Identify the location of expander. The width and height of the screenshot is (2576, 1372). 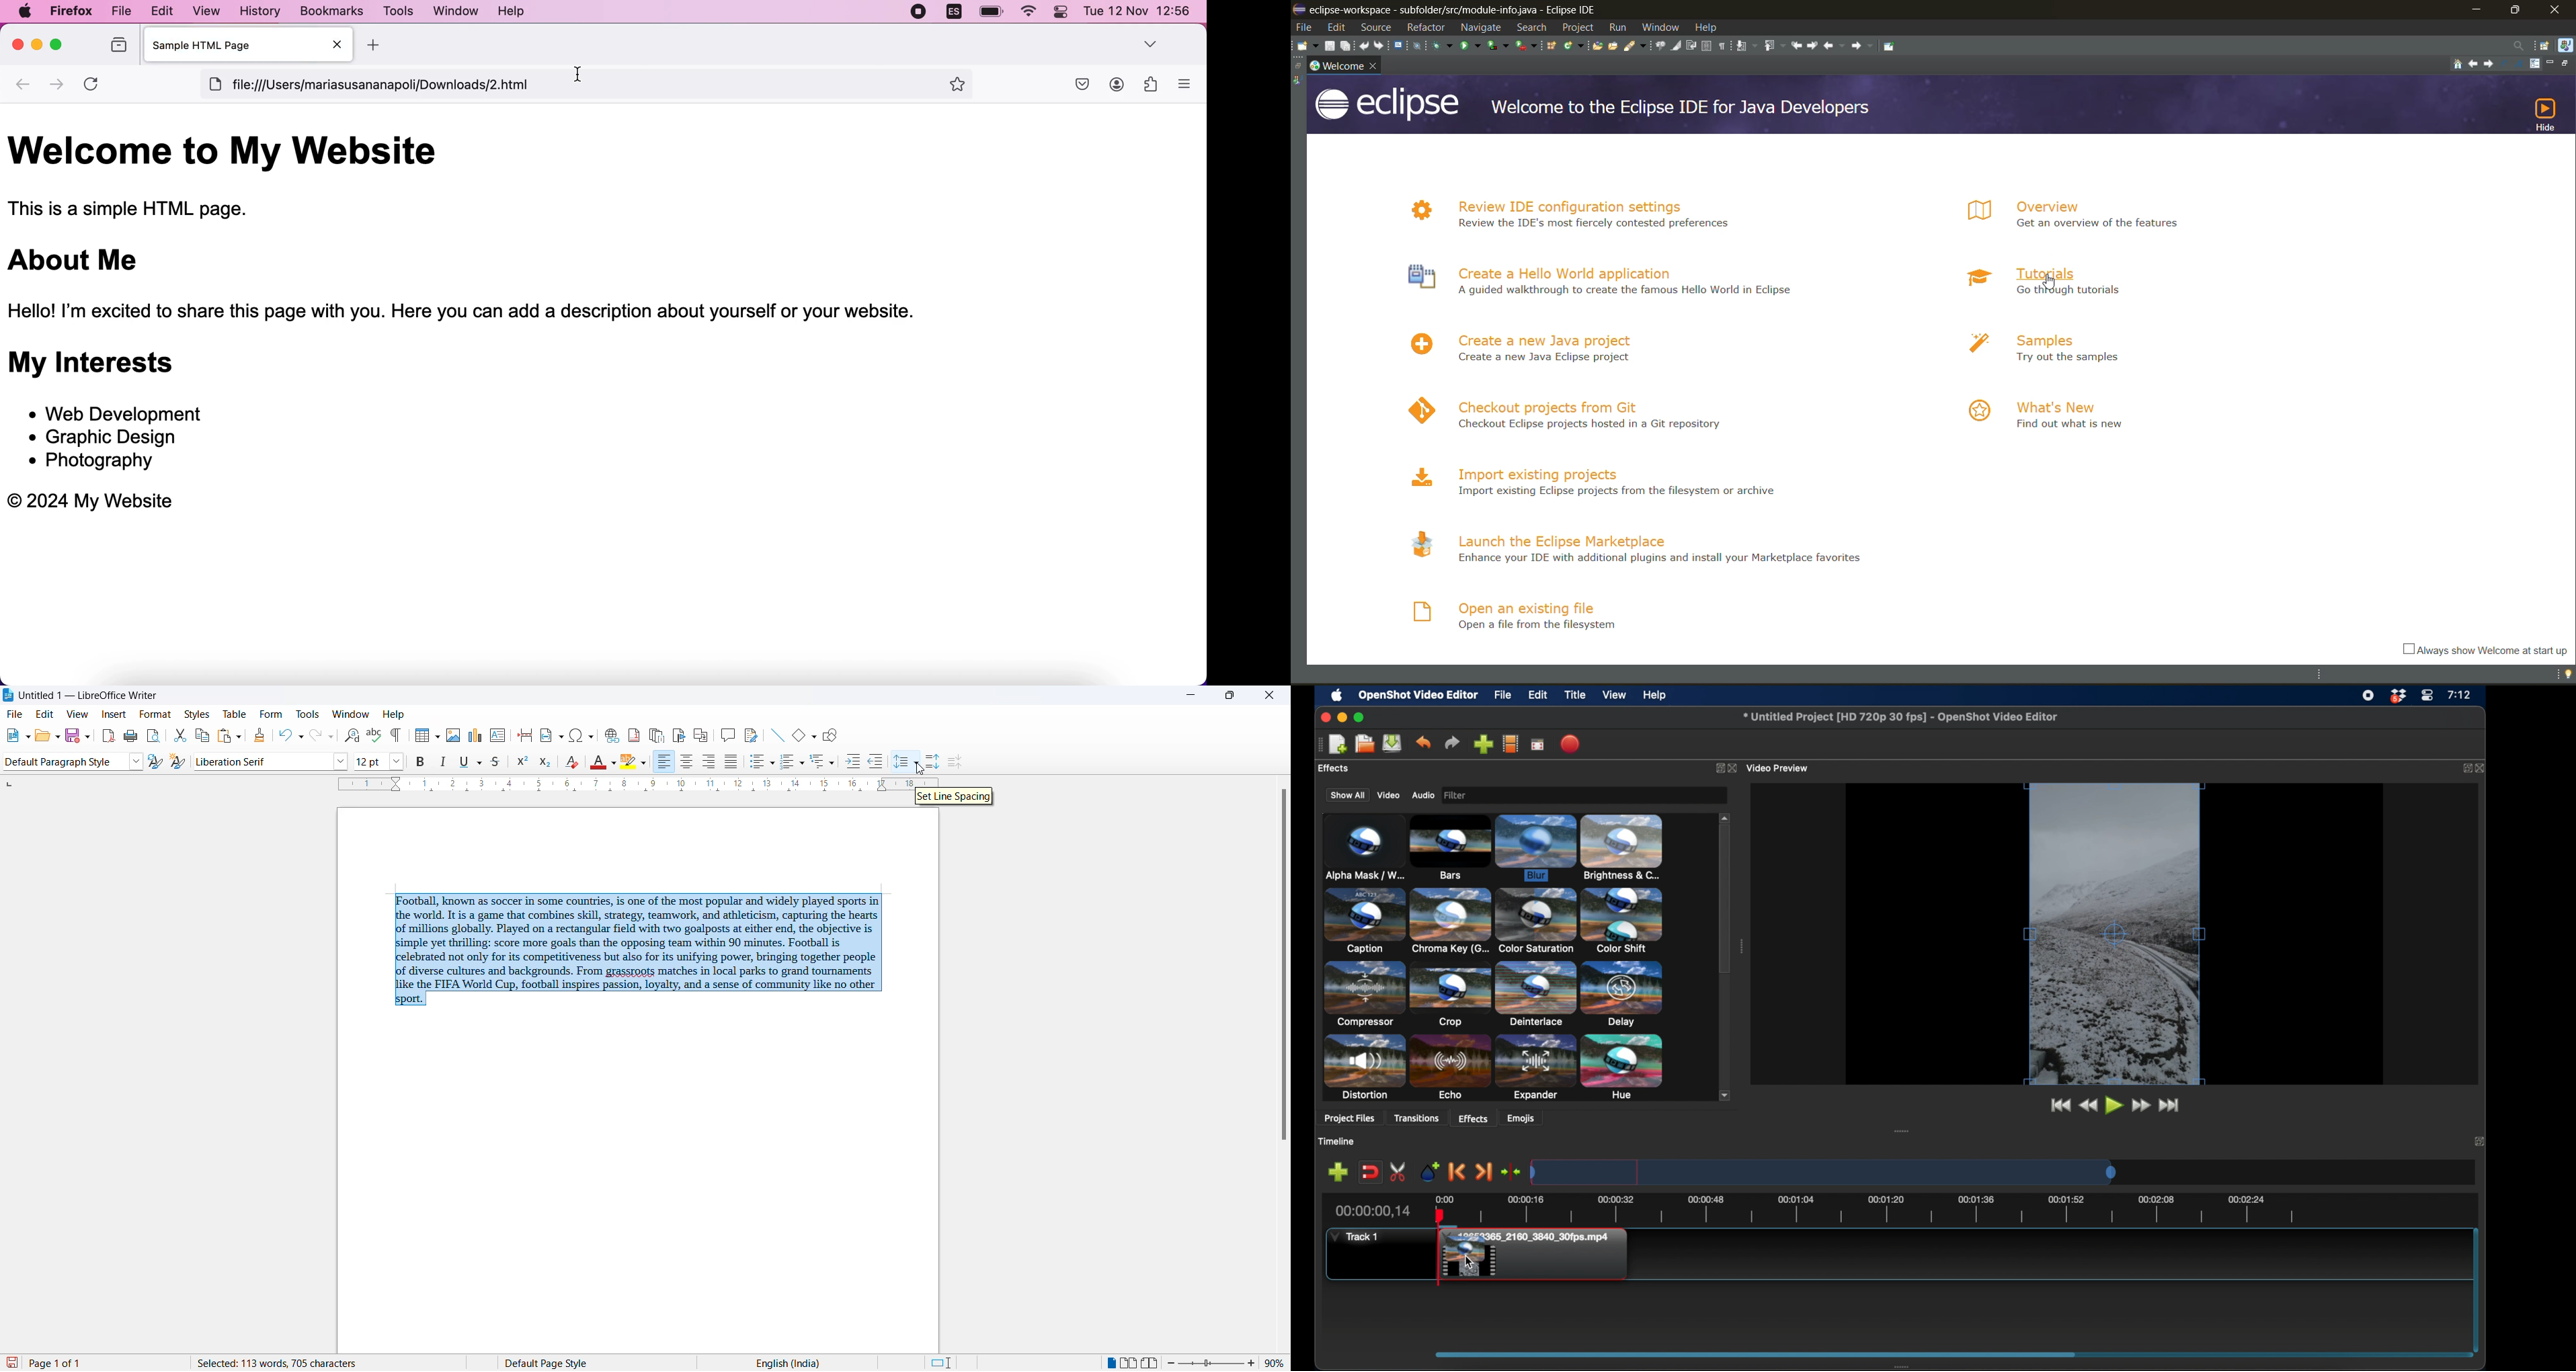
(1536, 1068).